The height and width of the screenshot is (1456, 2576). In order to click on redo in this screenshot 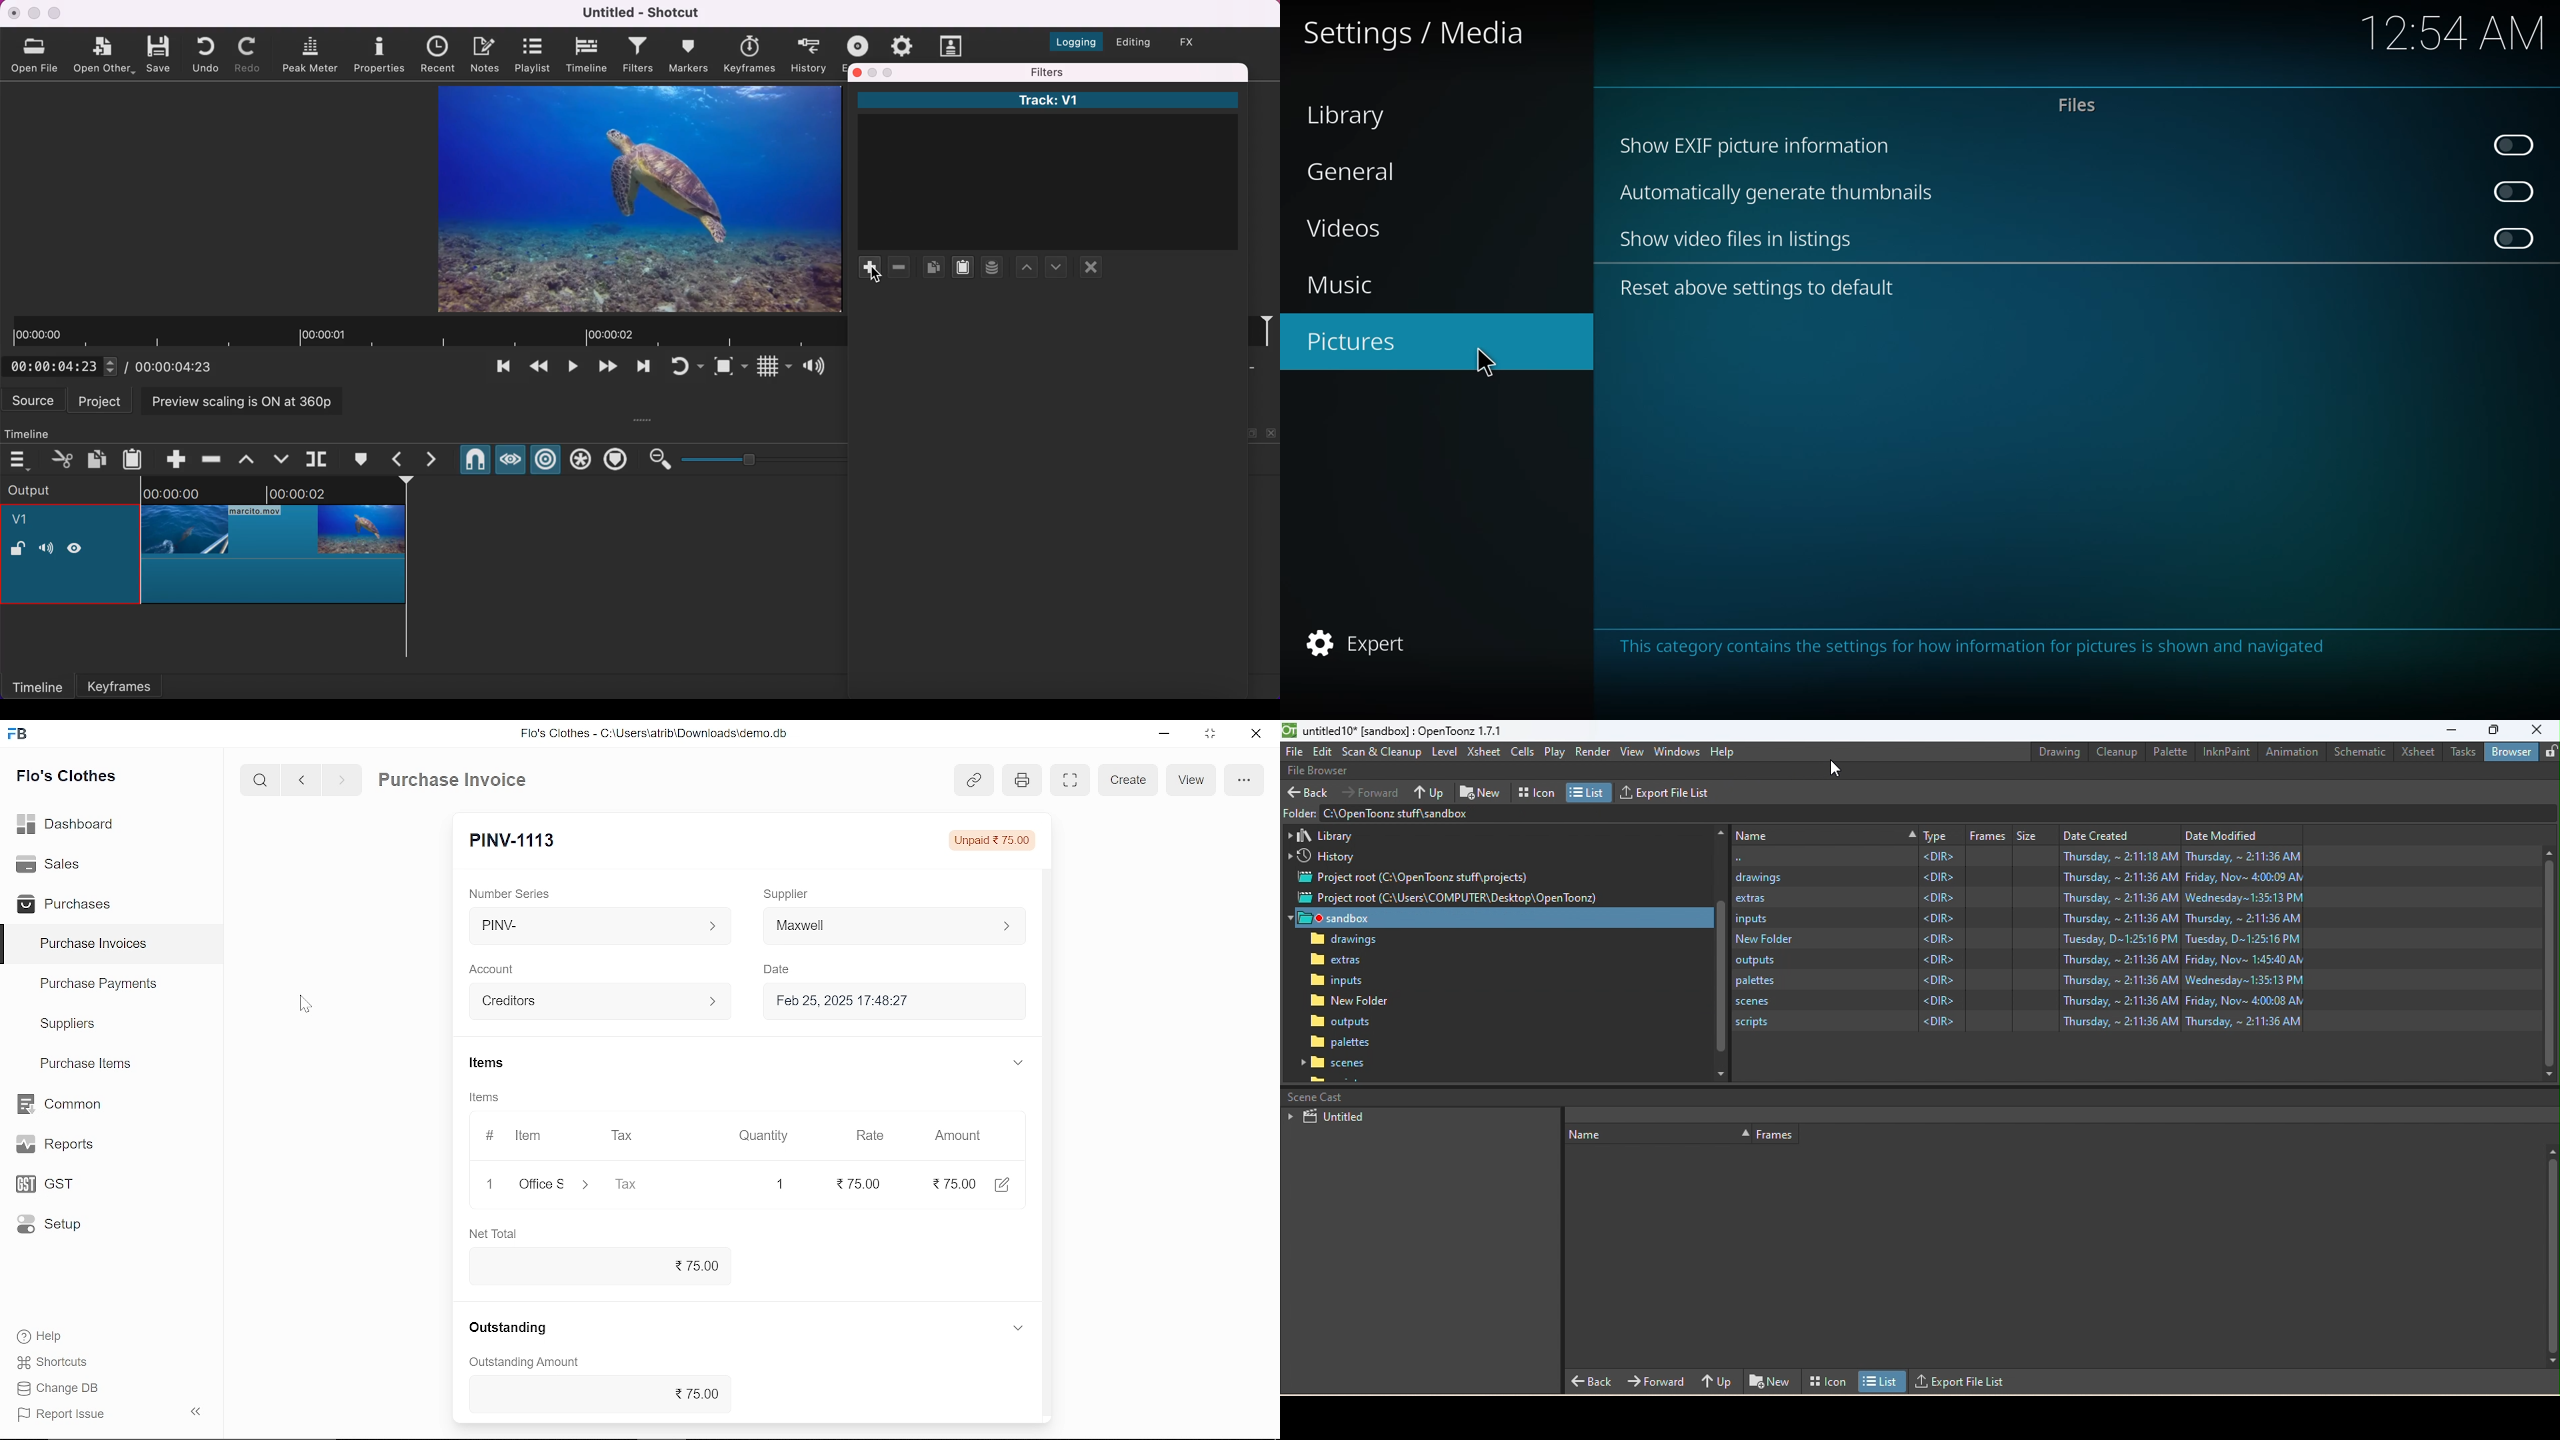, I will do `click(250, 55)`.